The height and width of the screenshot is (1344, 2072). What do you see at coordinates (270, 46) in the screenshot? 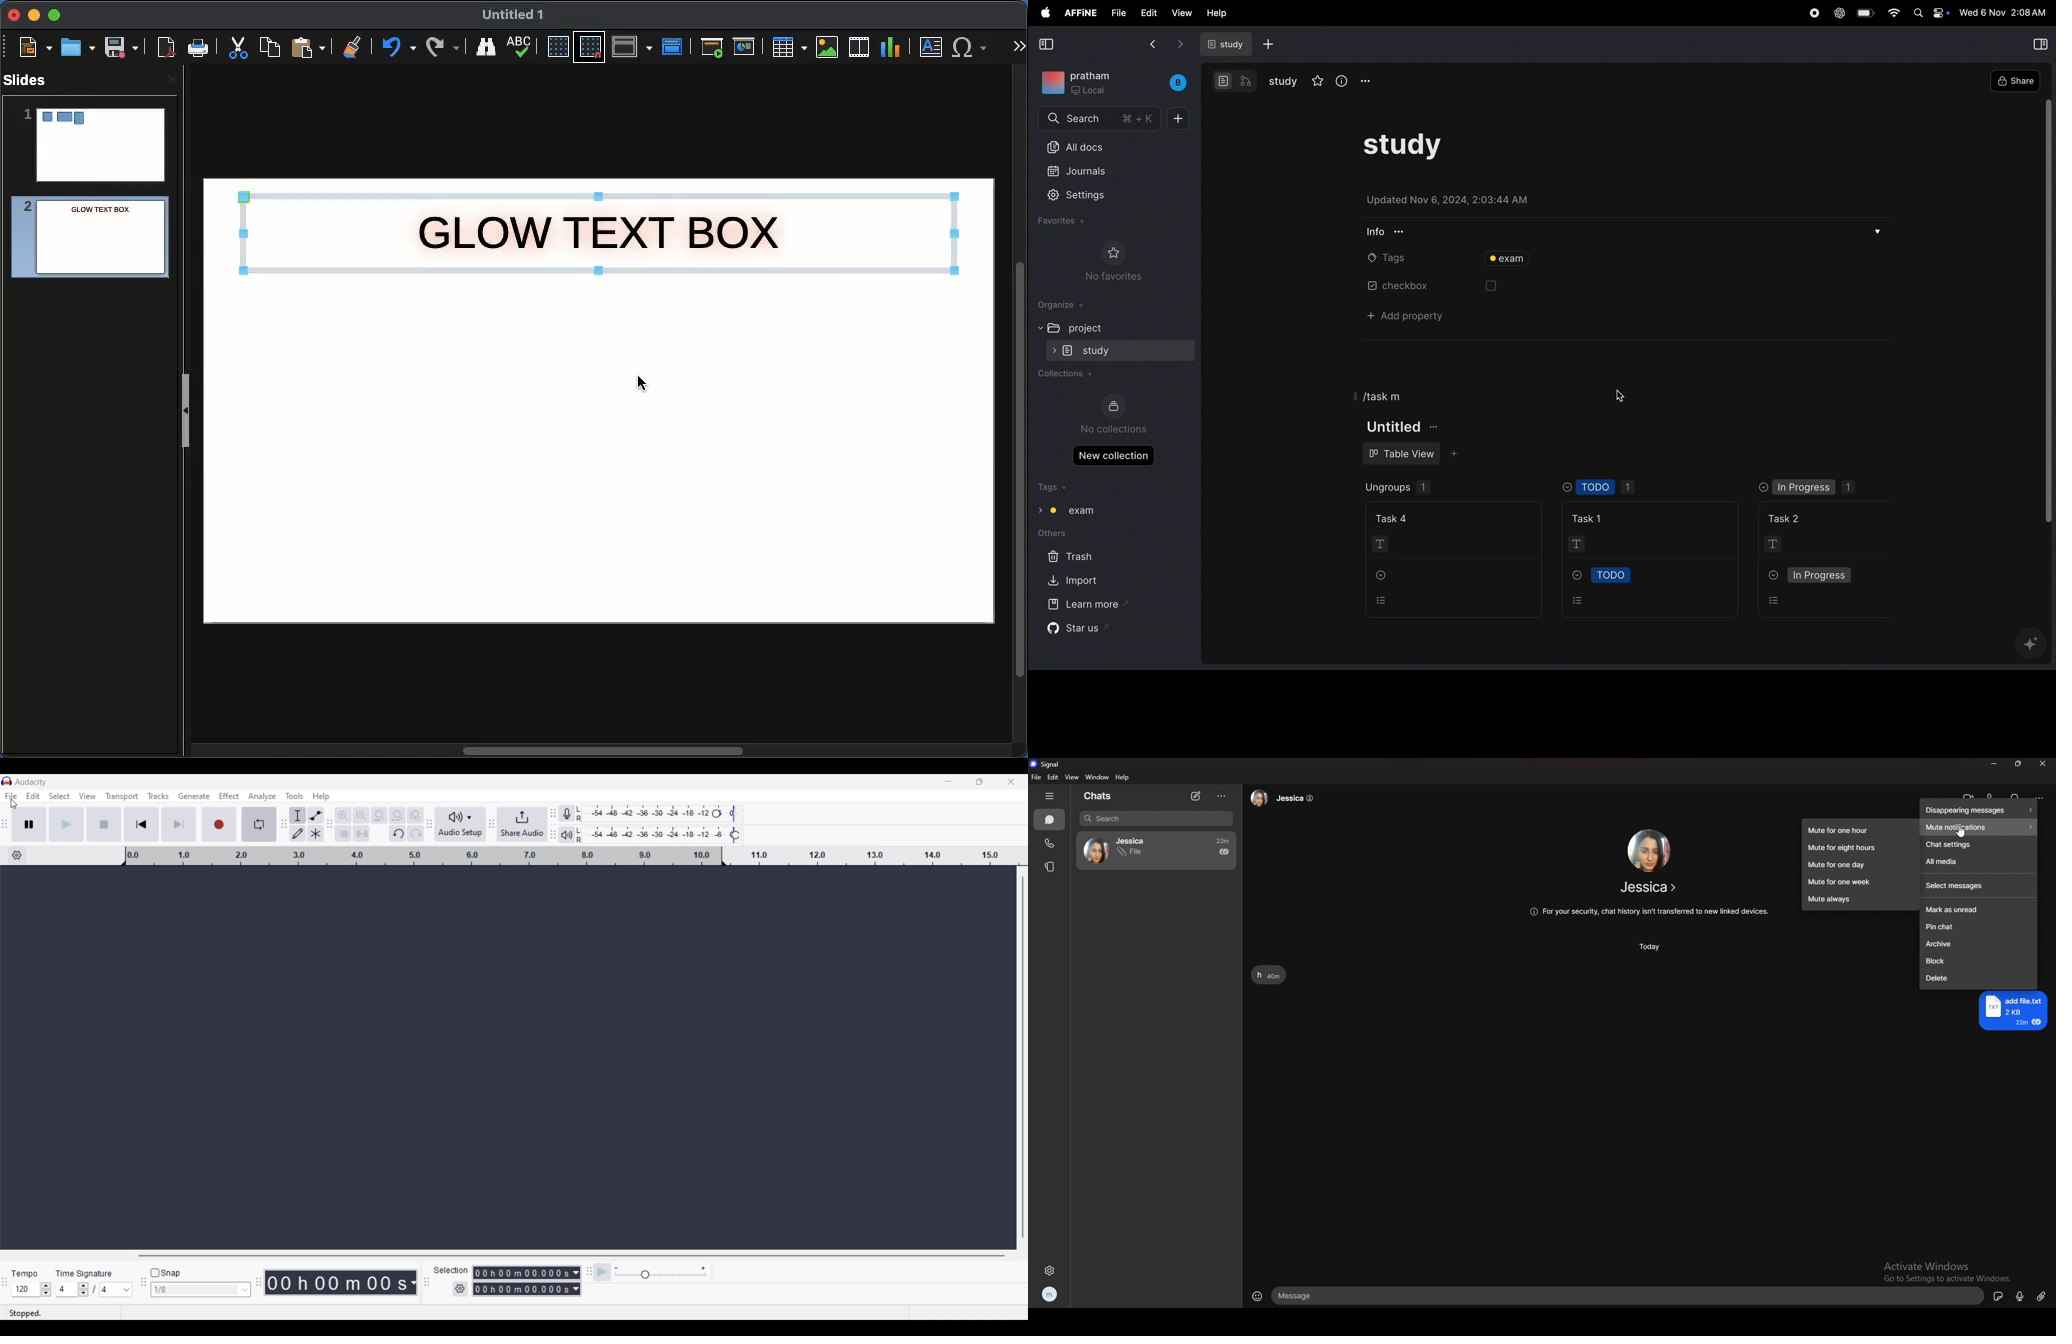
I see `Copy` at bounding box center [270, 46].